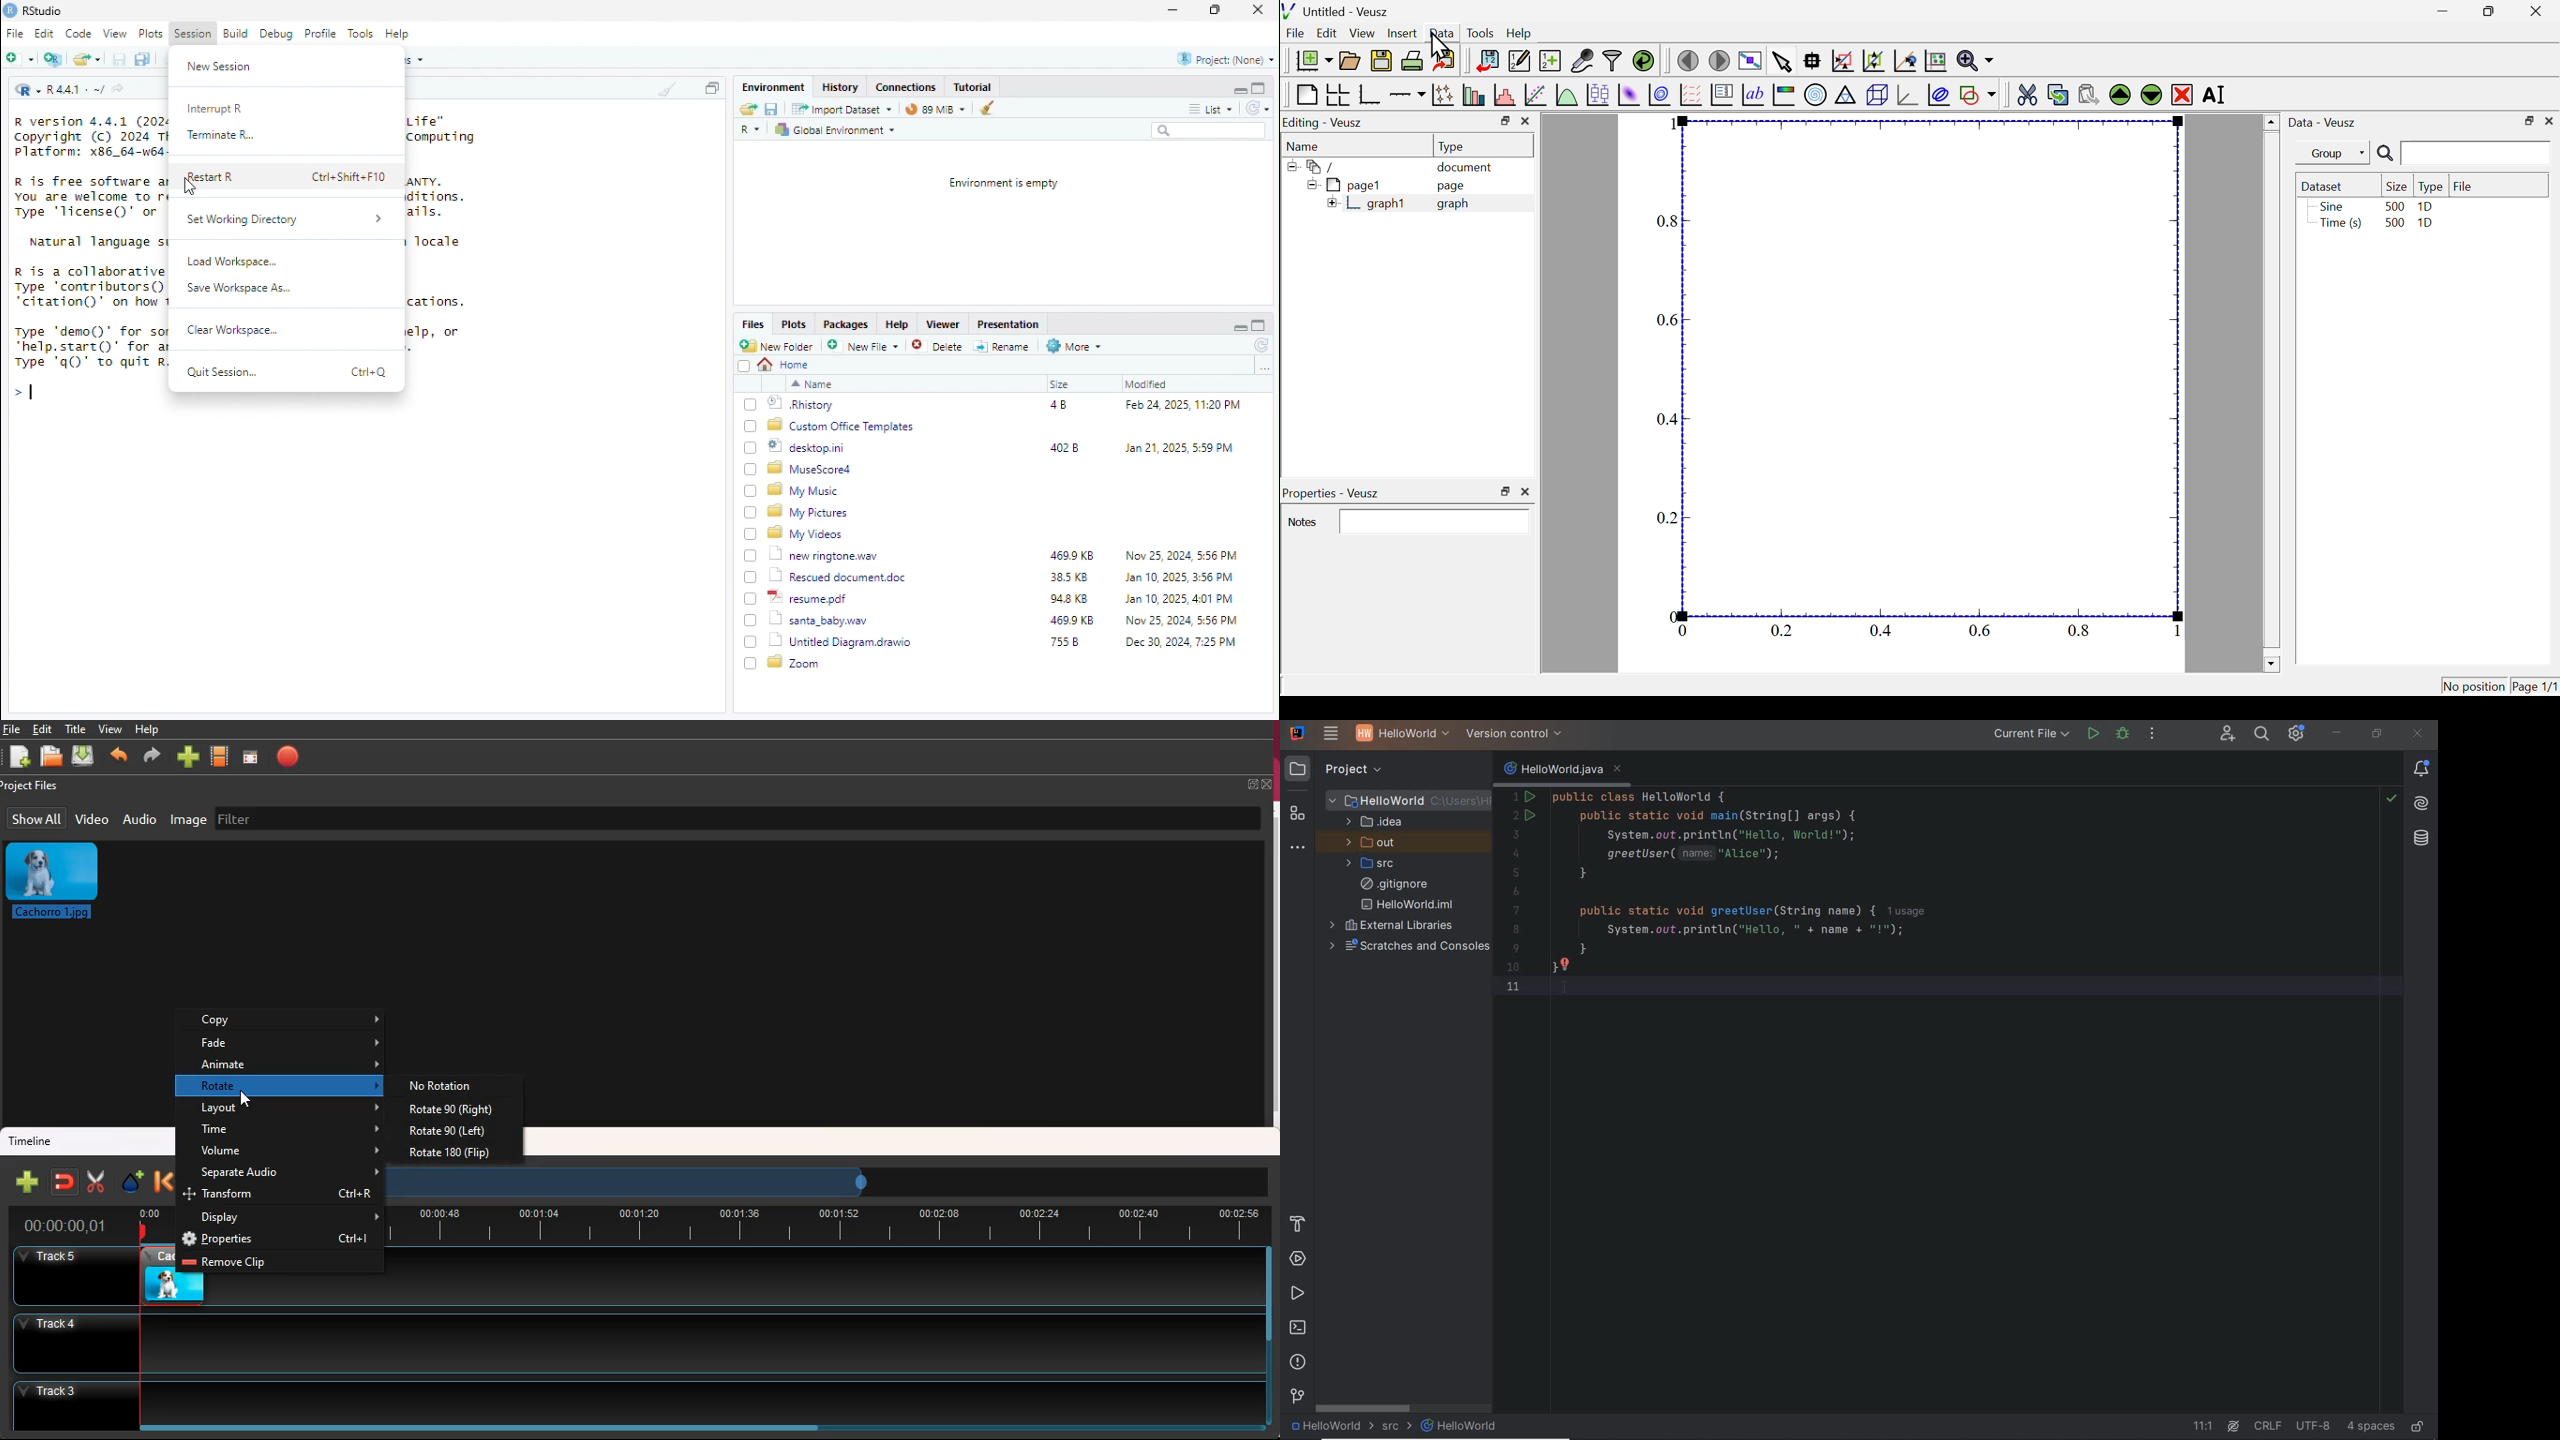 The width and height of the screenshot is (2576, 1456). Describe the element at coordinates (1239, 328) in the screenshot. I see `minimise` at that location.